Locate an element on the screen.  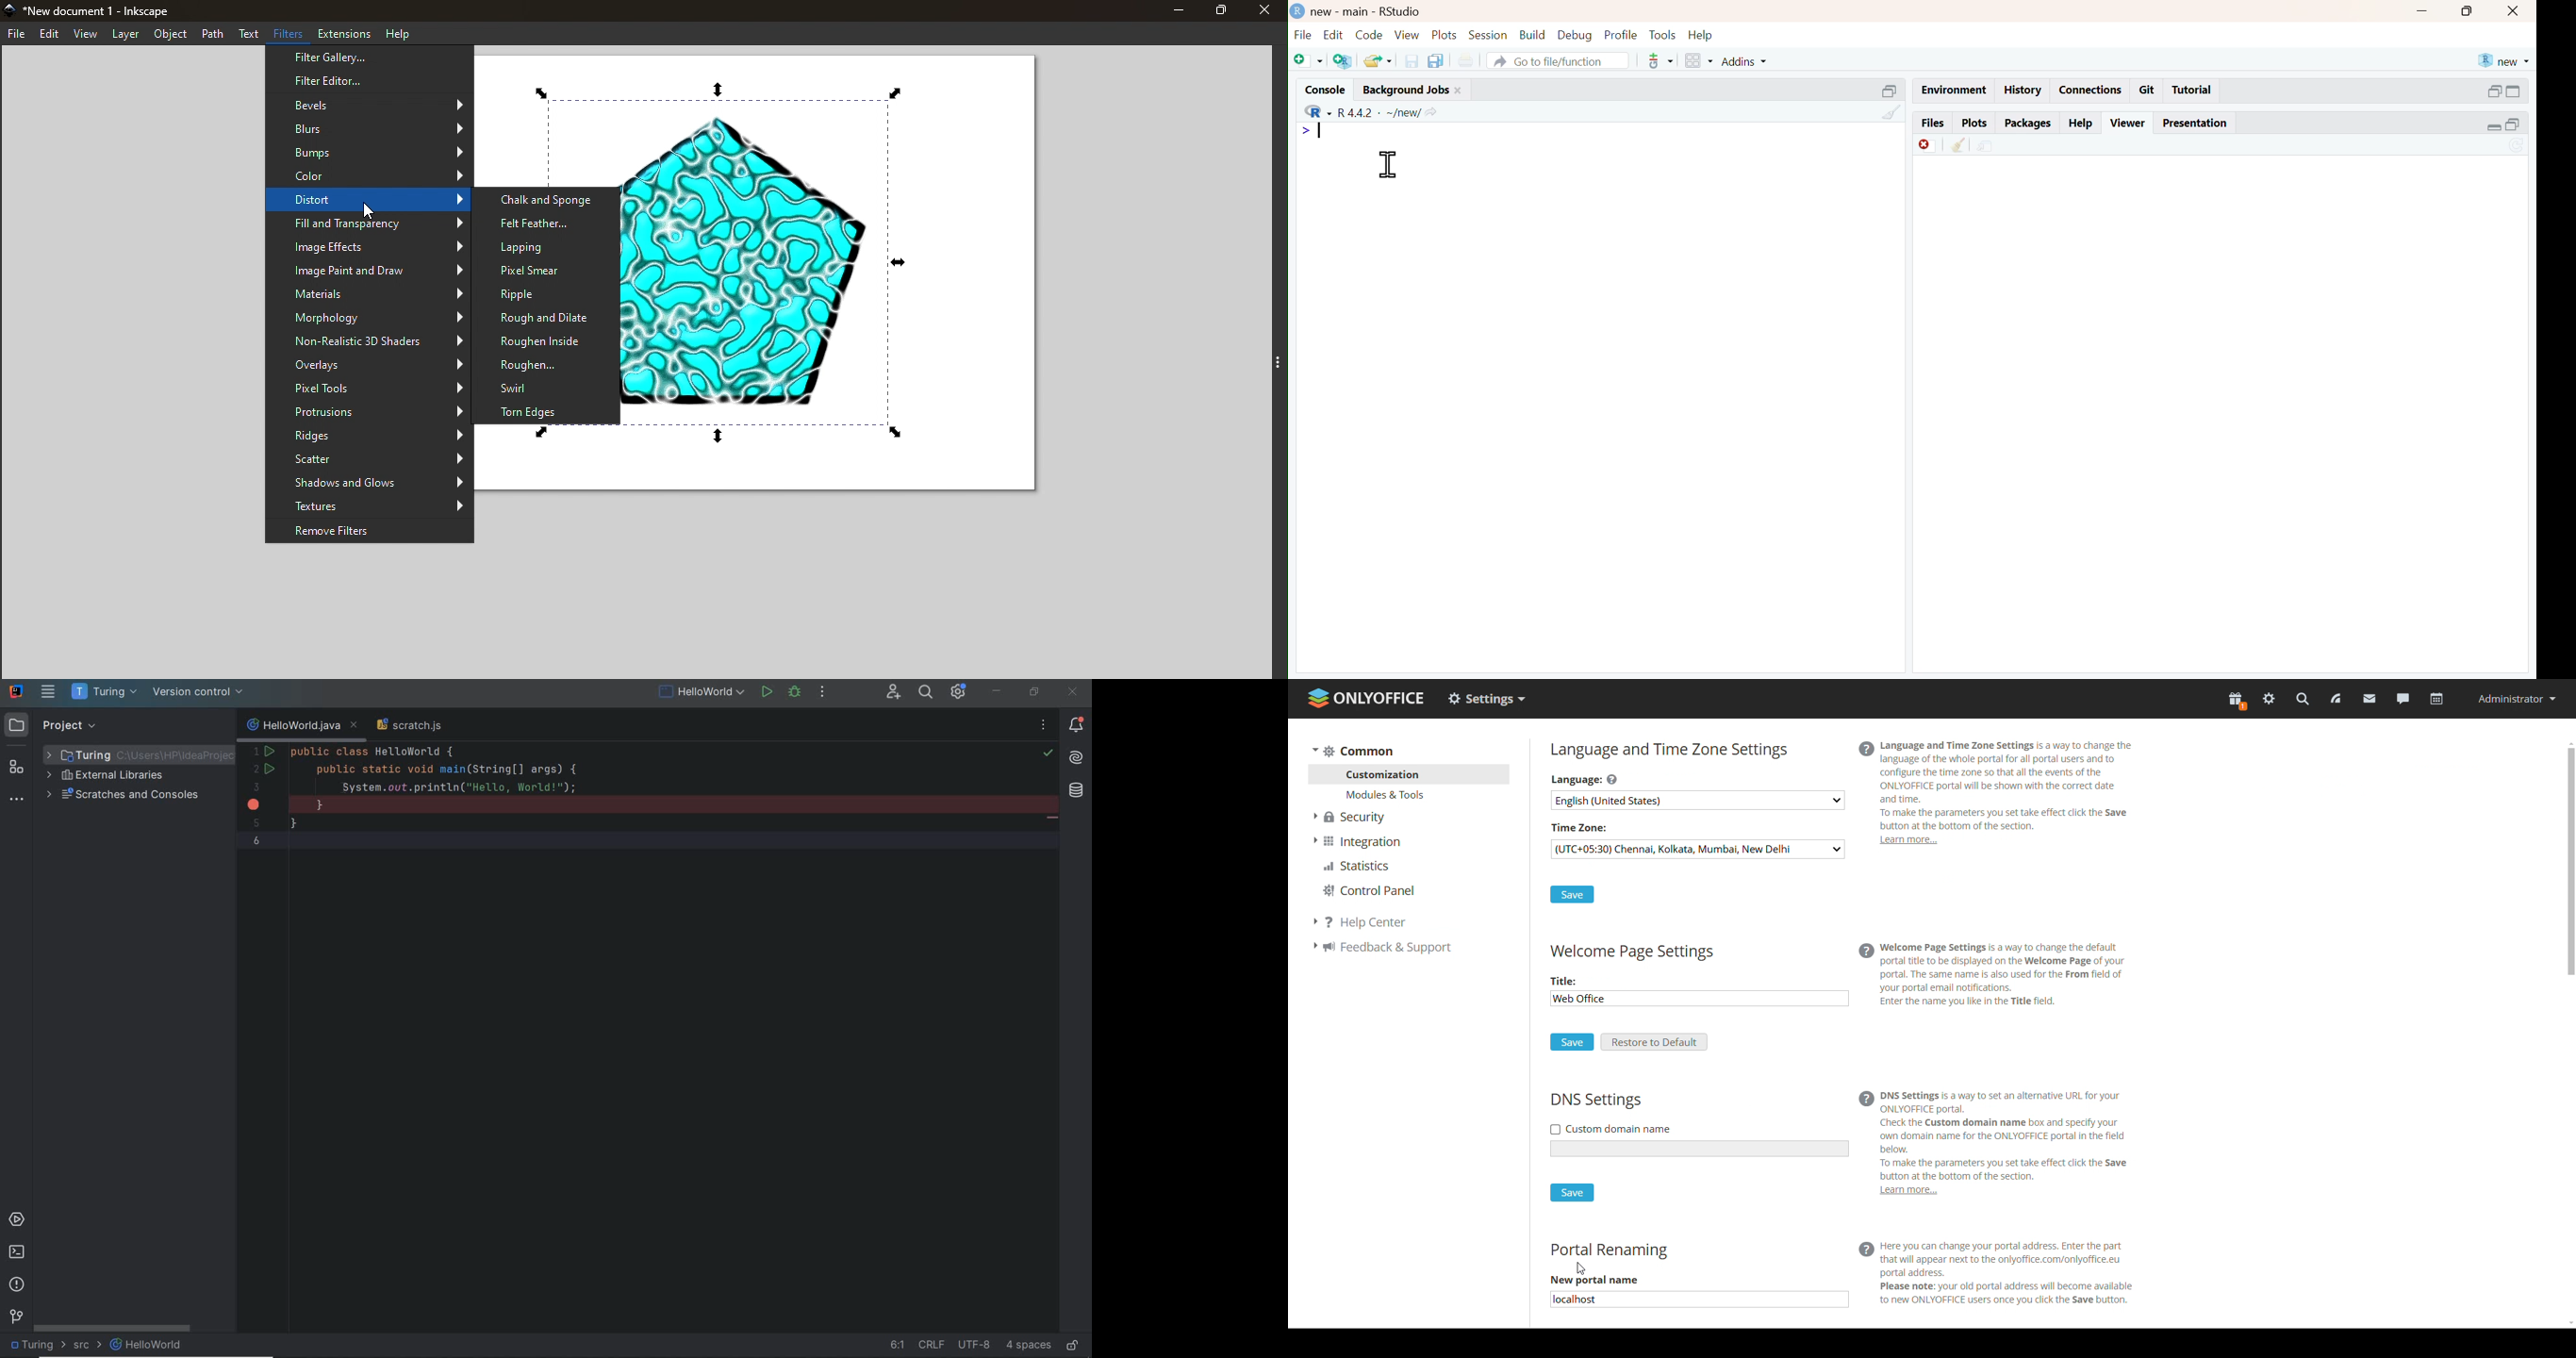
R is located at coordinates (1319, 111).